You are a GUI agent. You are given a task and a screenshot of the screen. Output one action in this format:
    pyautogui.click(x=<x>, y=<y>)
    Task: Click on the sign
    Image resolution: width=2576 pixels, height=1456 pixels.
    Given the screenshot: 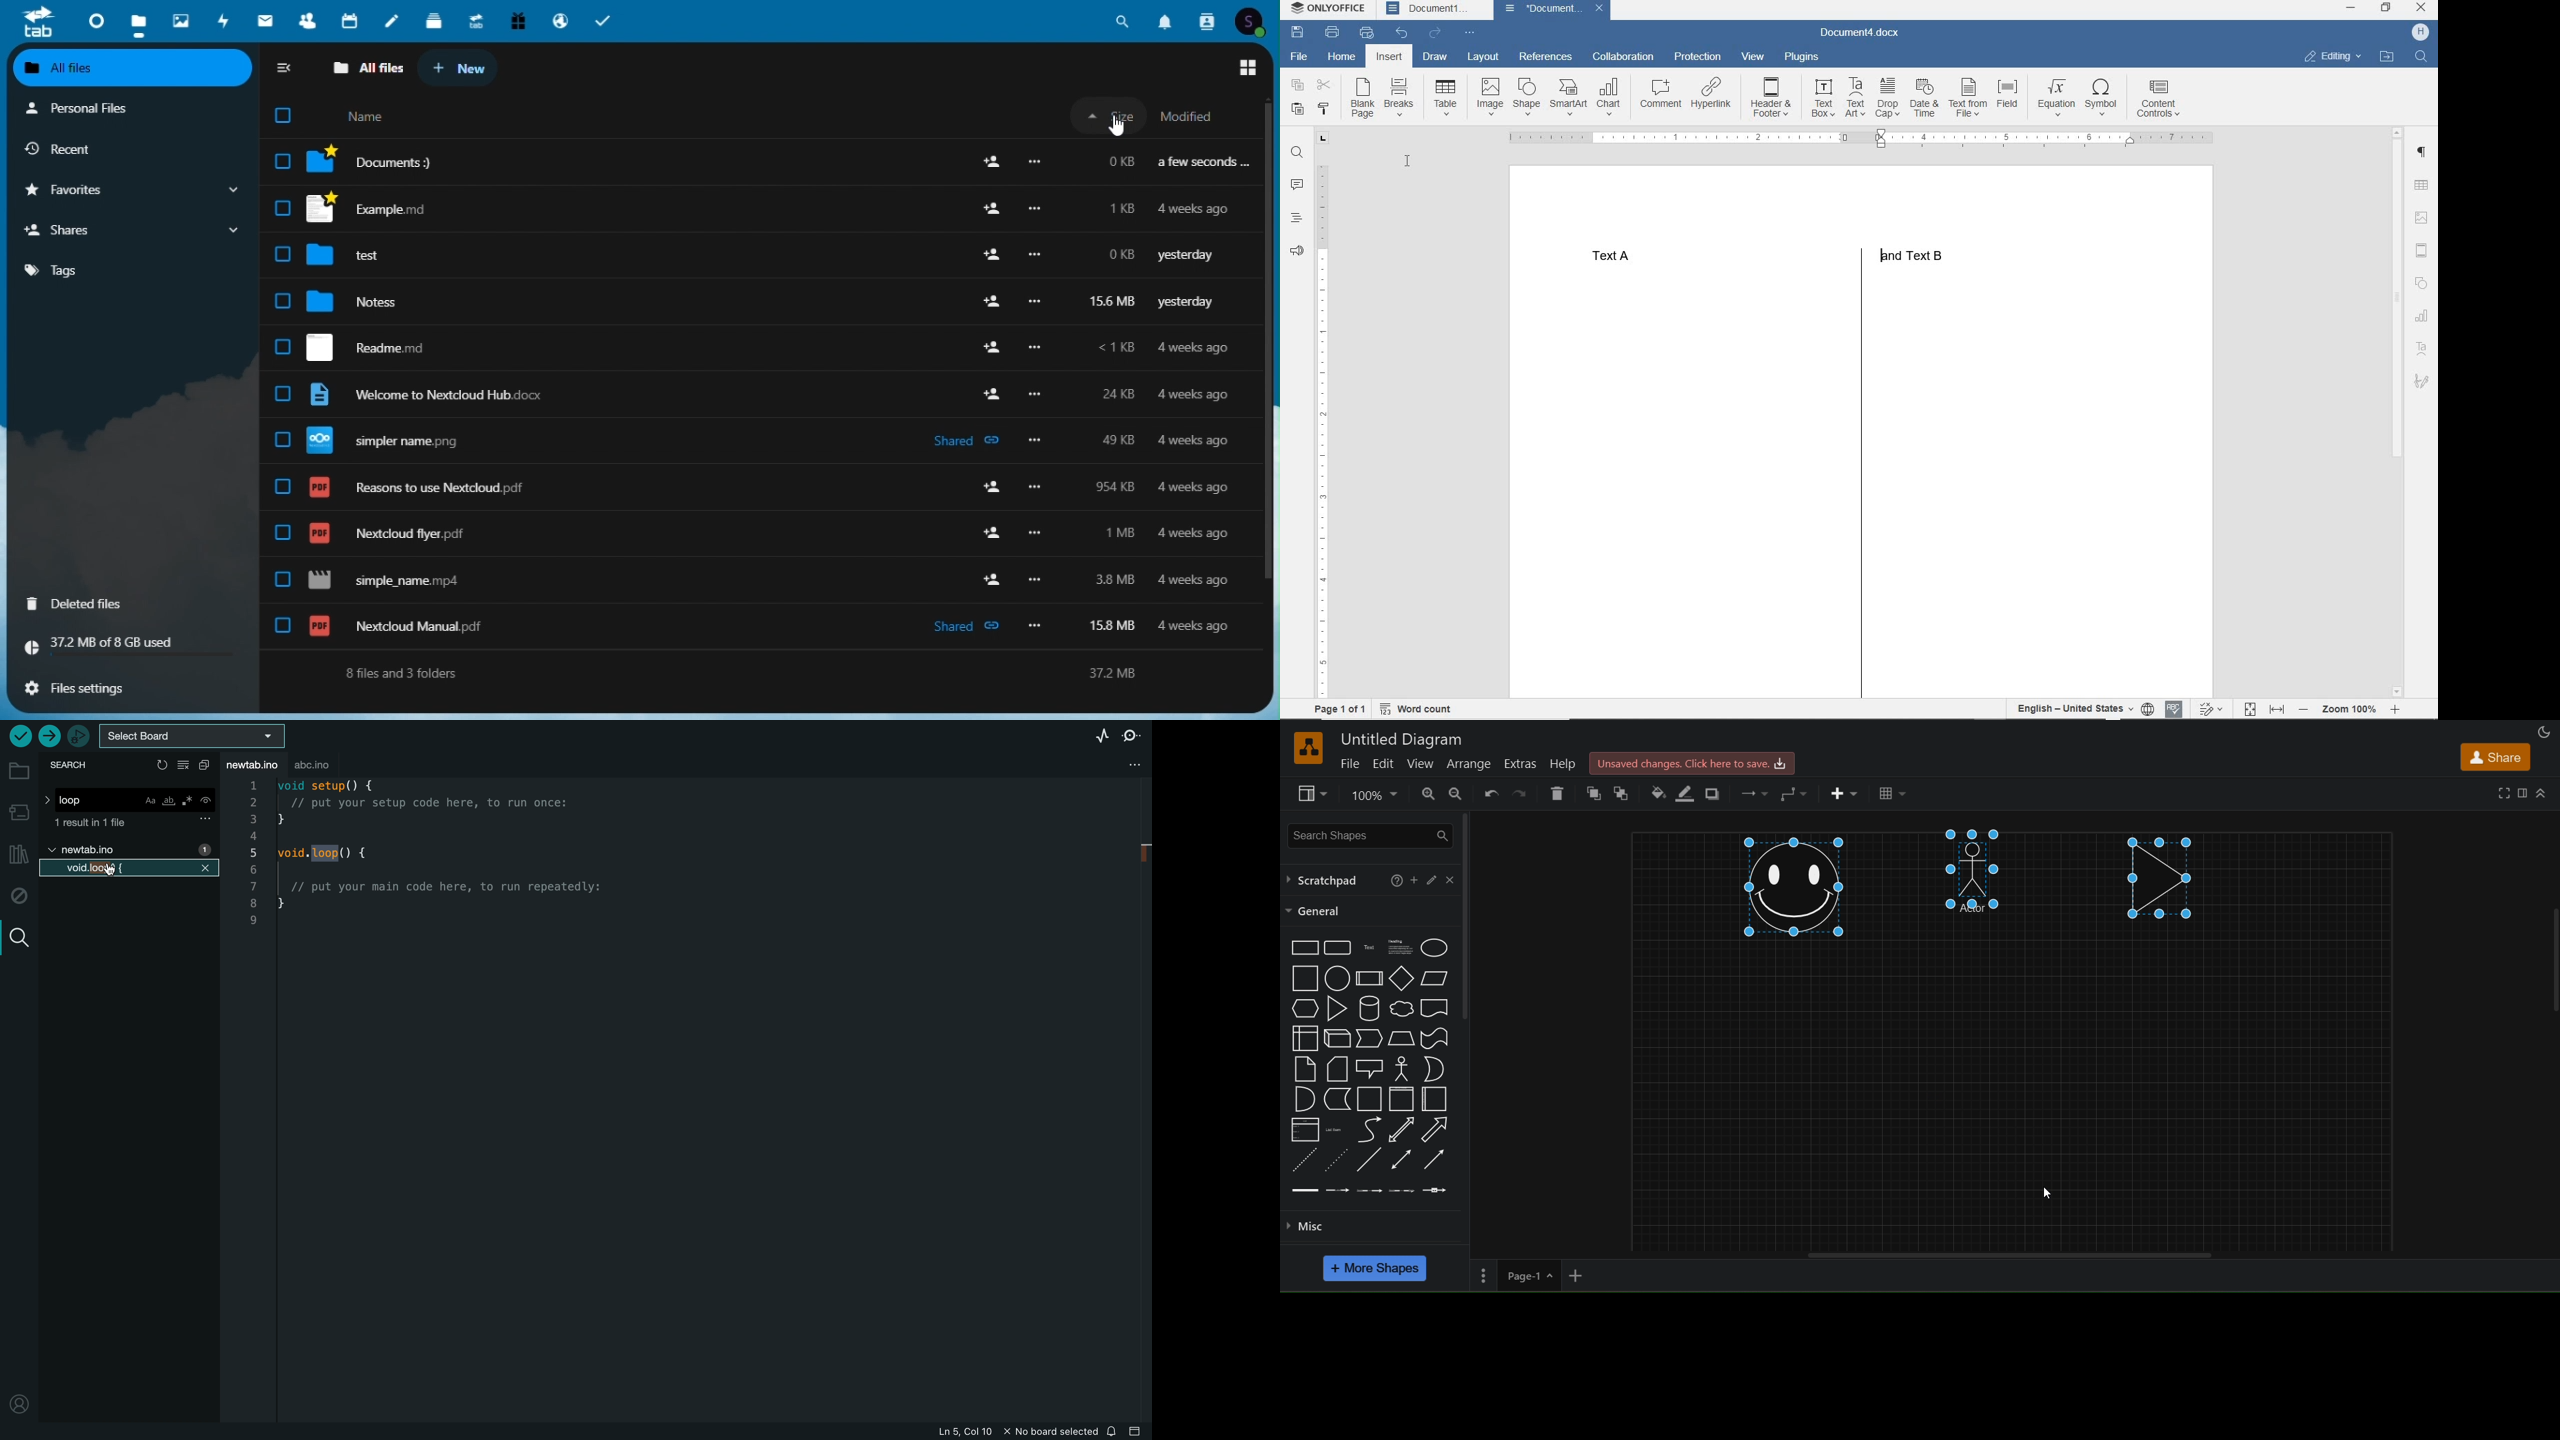 What is the action you would take?
    pyautogui.click(x=2422, y=381)
    